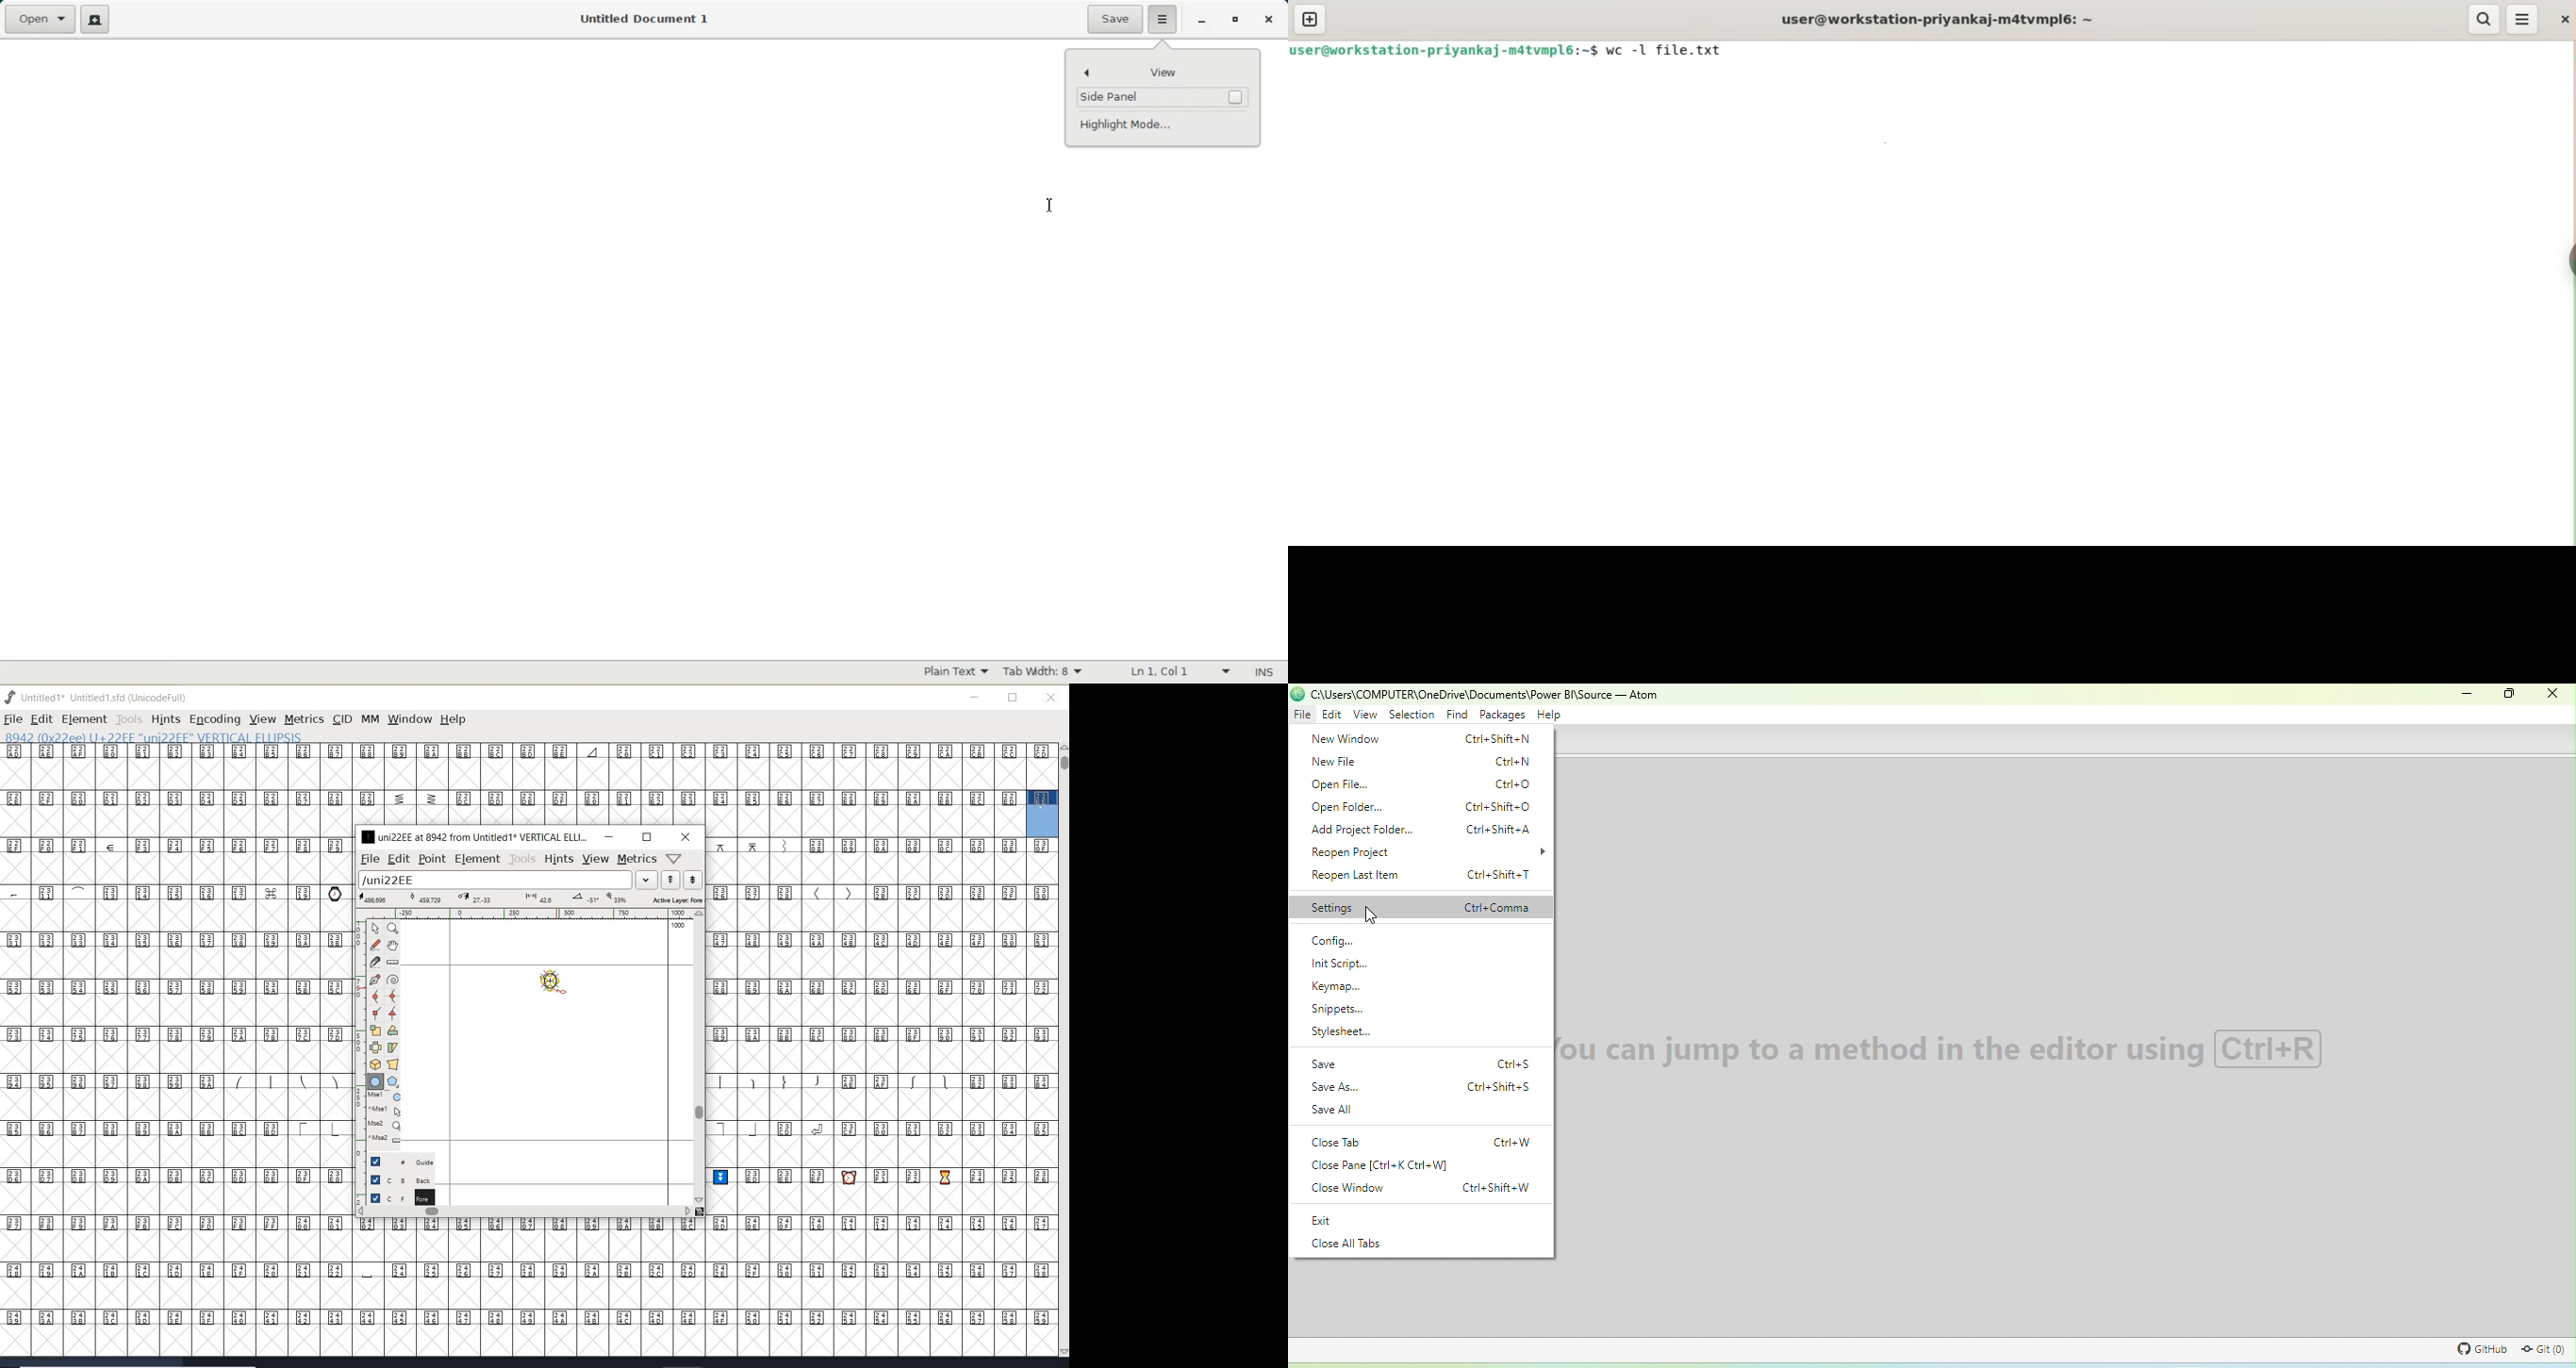  What do you see at coordinates (1341, 1112) in the screenshot?
I see `save all` at bounding box center [1341, 1112].